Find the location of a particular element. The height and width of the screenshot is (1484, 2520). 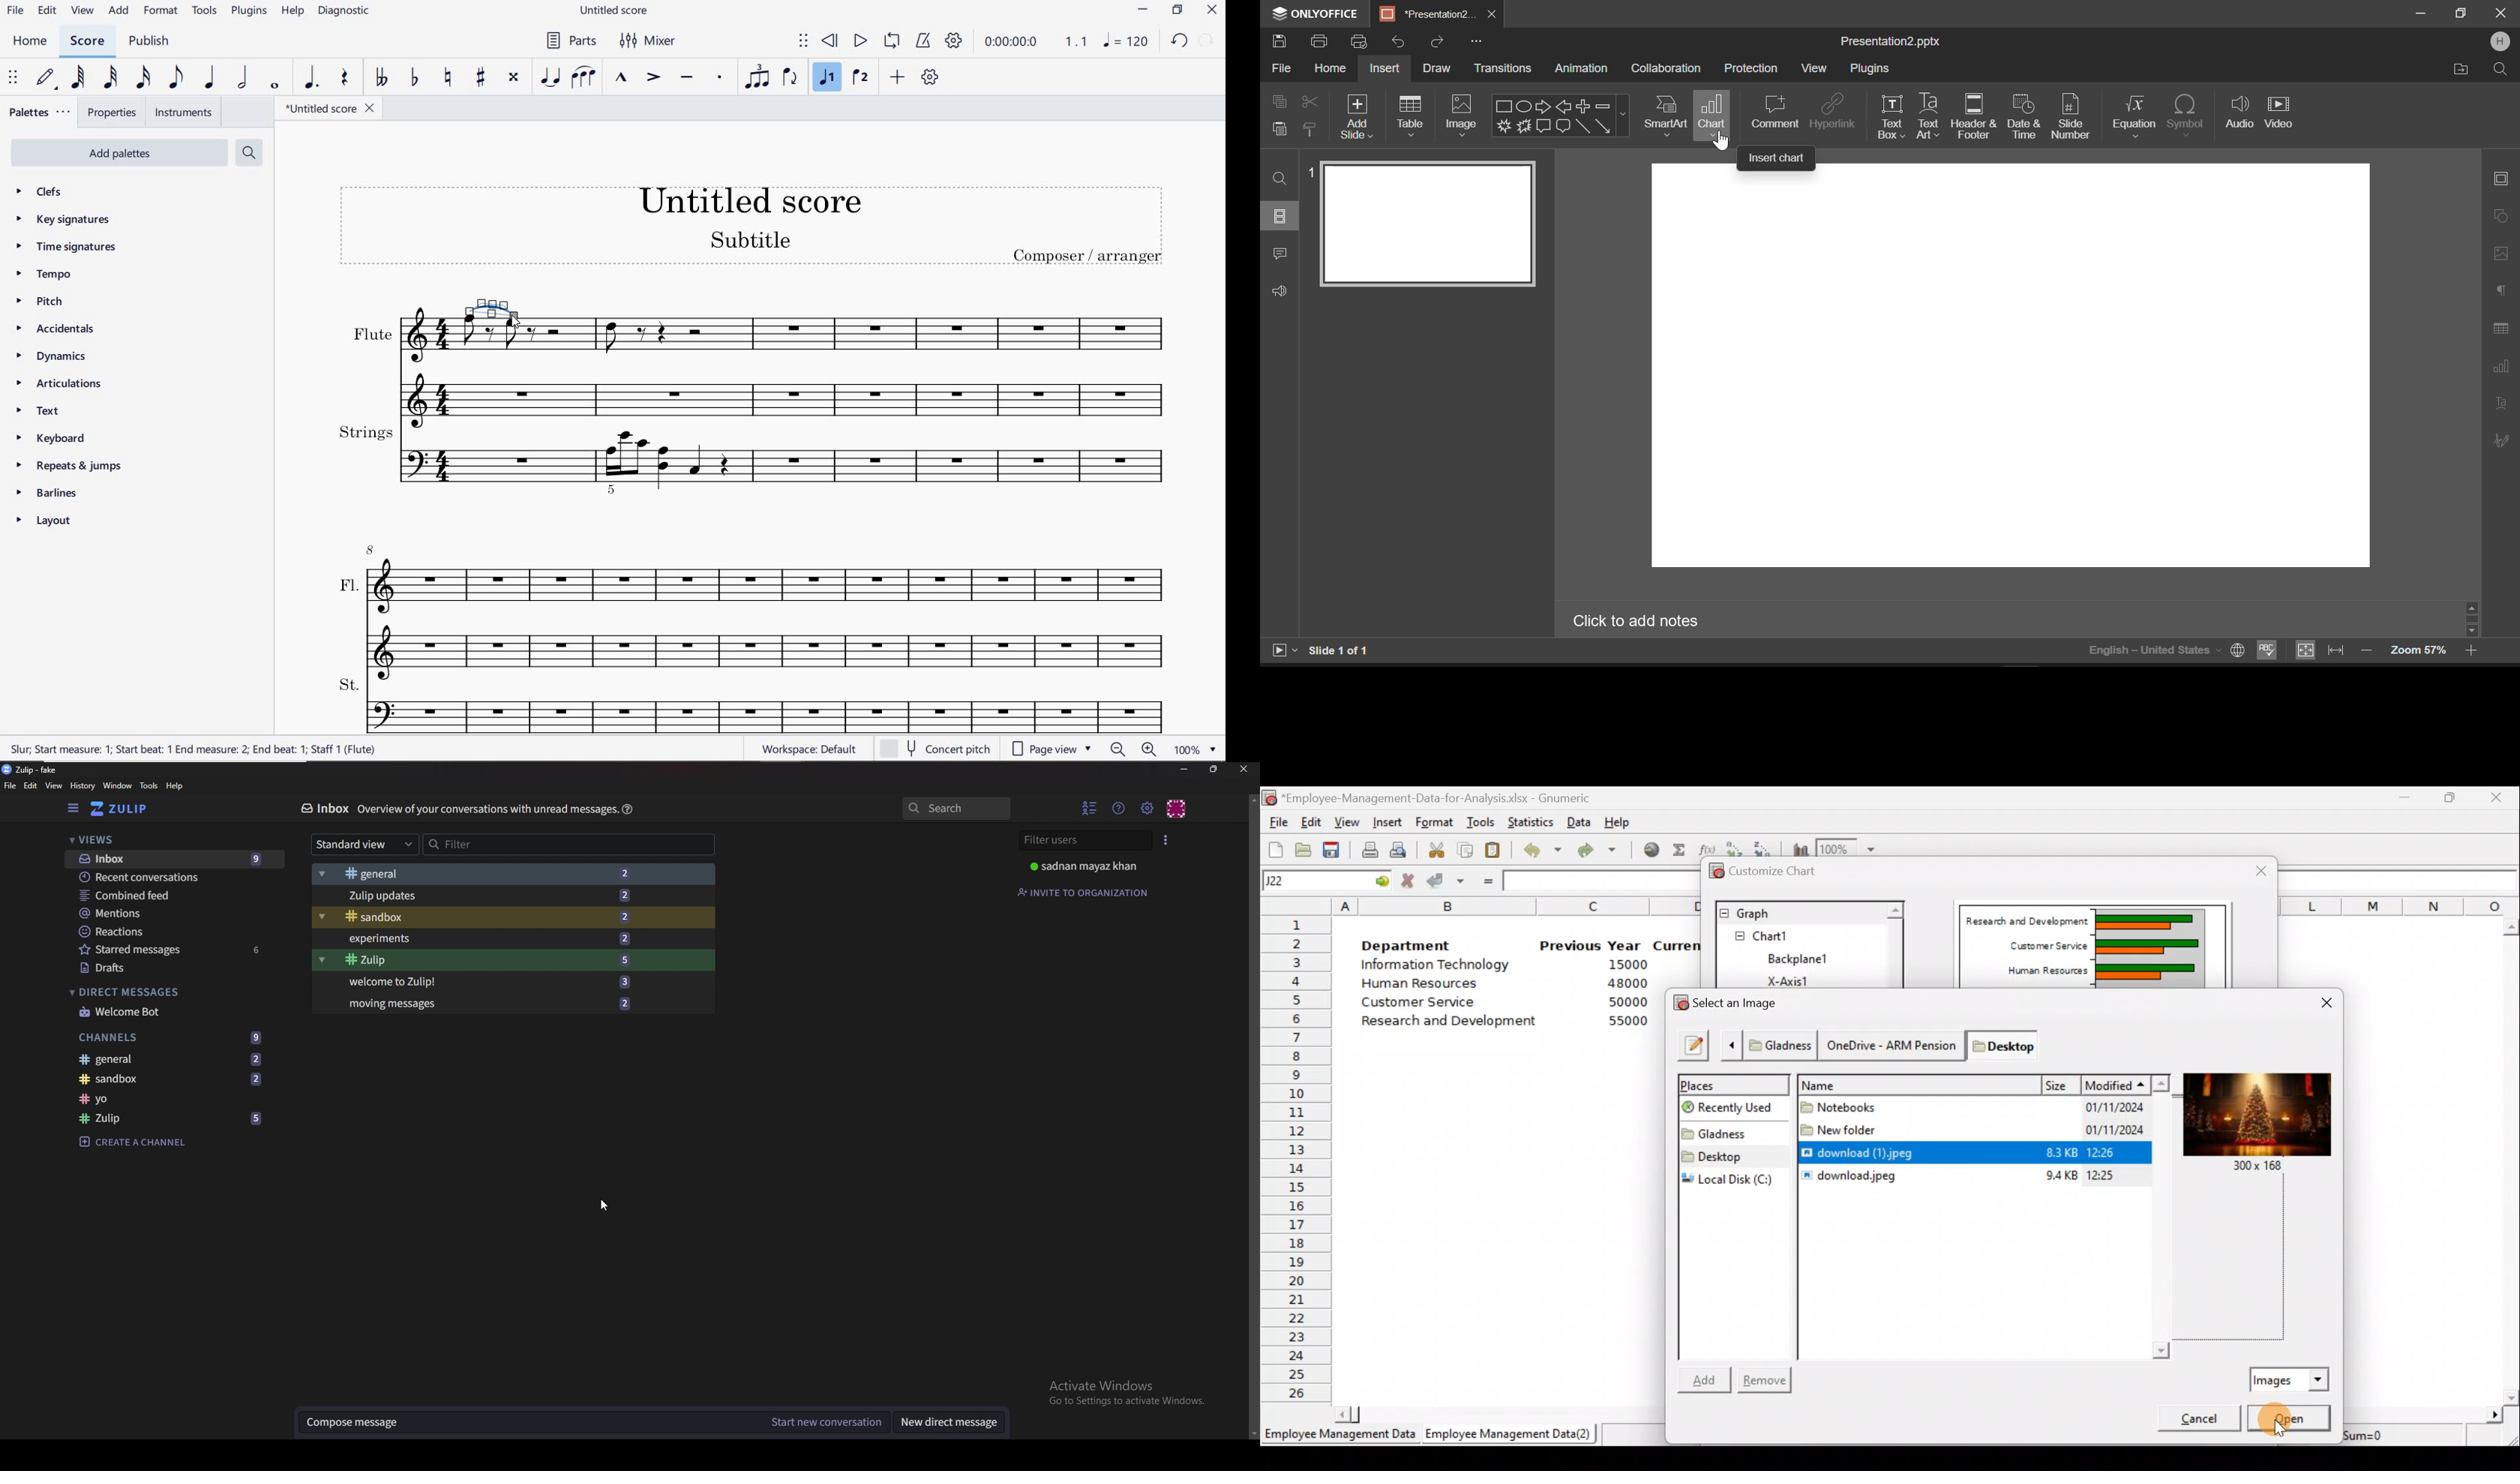

Close is located at coordinates (2499, 797).